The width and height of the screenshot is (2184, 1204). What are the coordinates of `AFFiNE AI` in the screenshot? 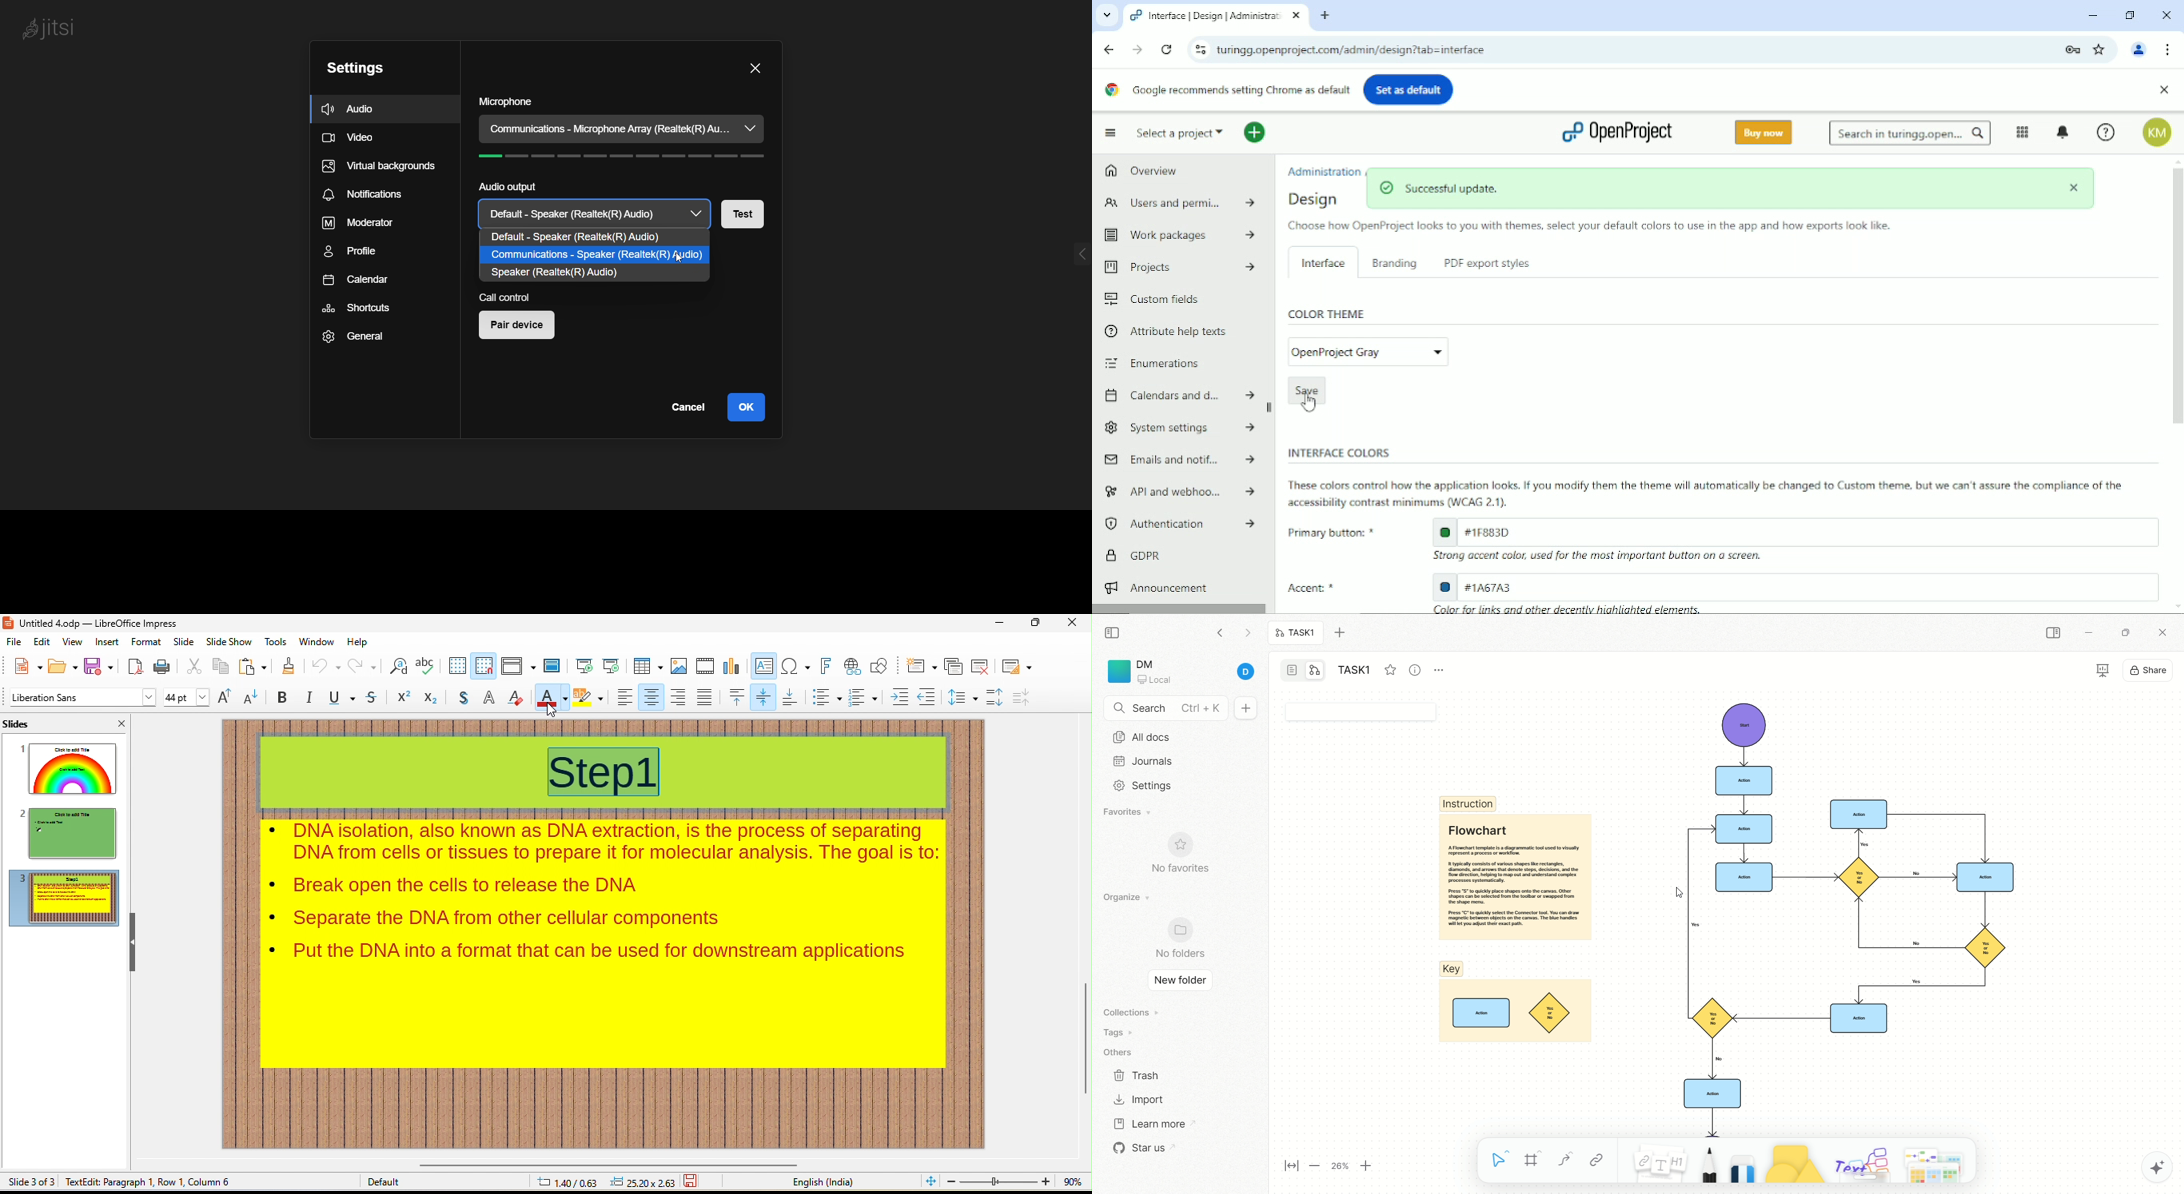 It's located at (2145, 1165).